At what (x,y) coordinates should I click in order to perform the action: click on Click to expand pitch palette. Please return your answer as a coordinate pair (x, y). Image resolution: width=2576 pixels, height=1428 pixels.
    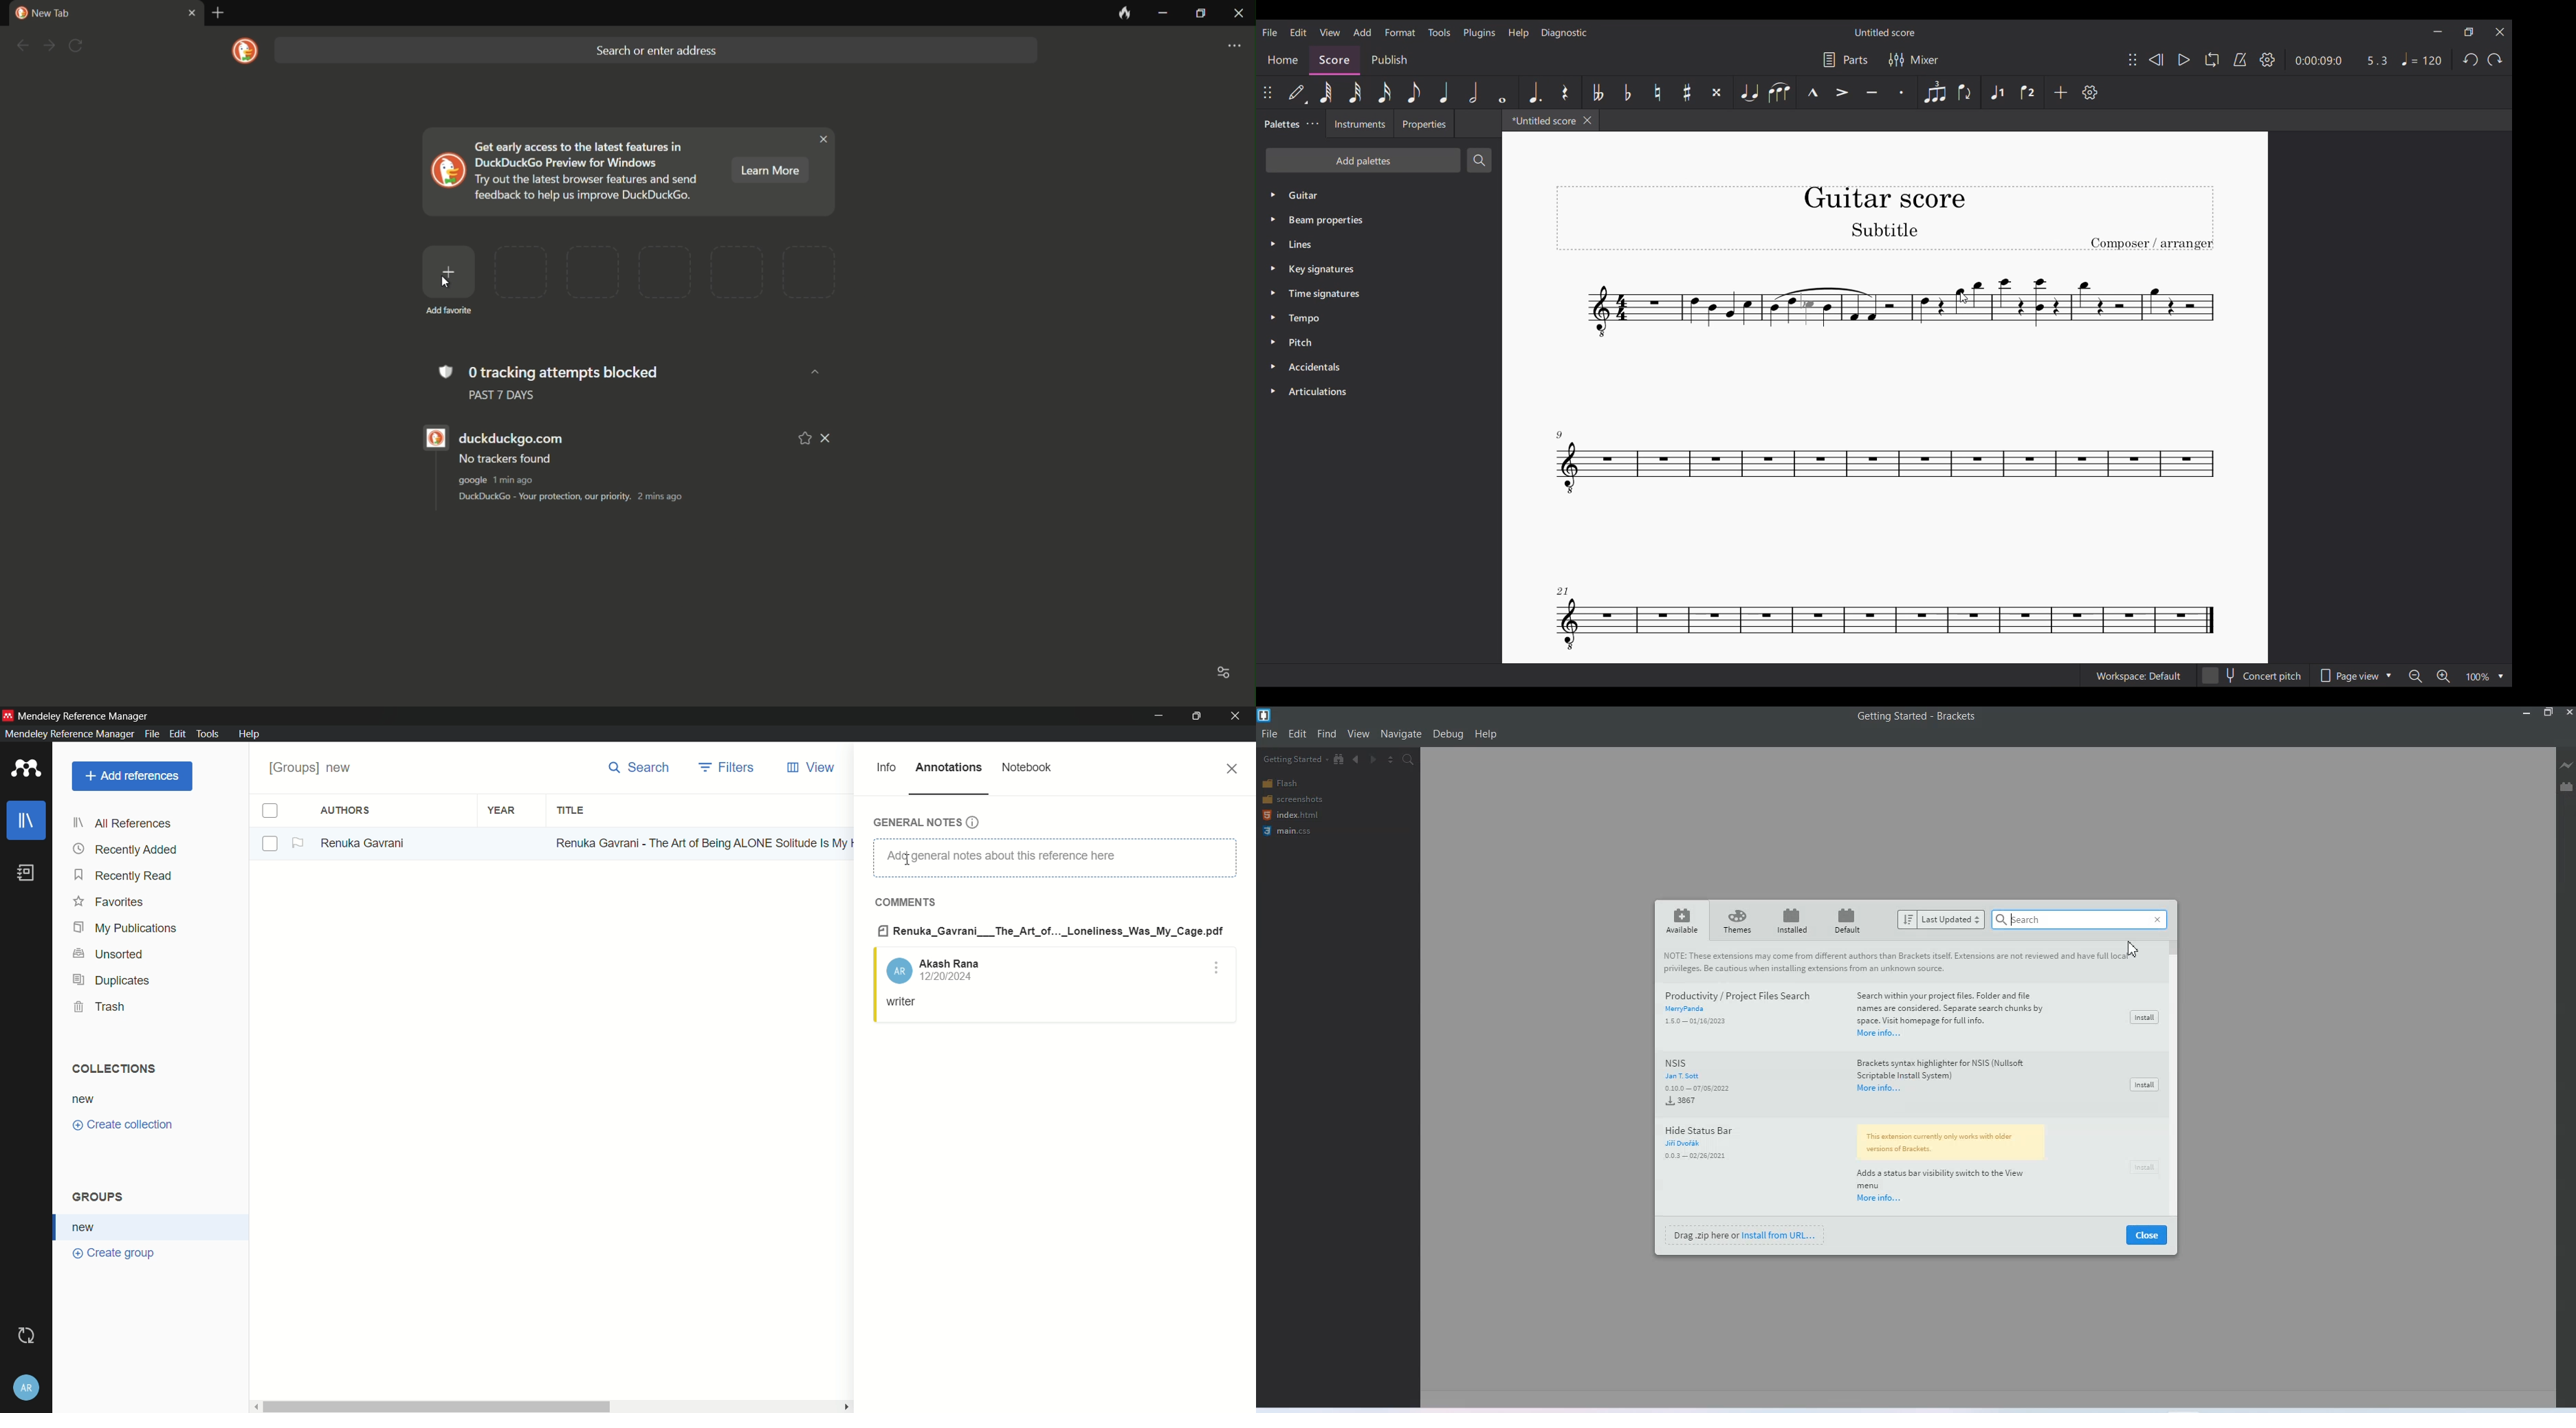
    Looking at the image, I should click on (1273, 342).